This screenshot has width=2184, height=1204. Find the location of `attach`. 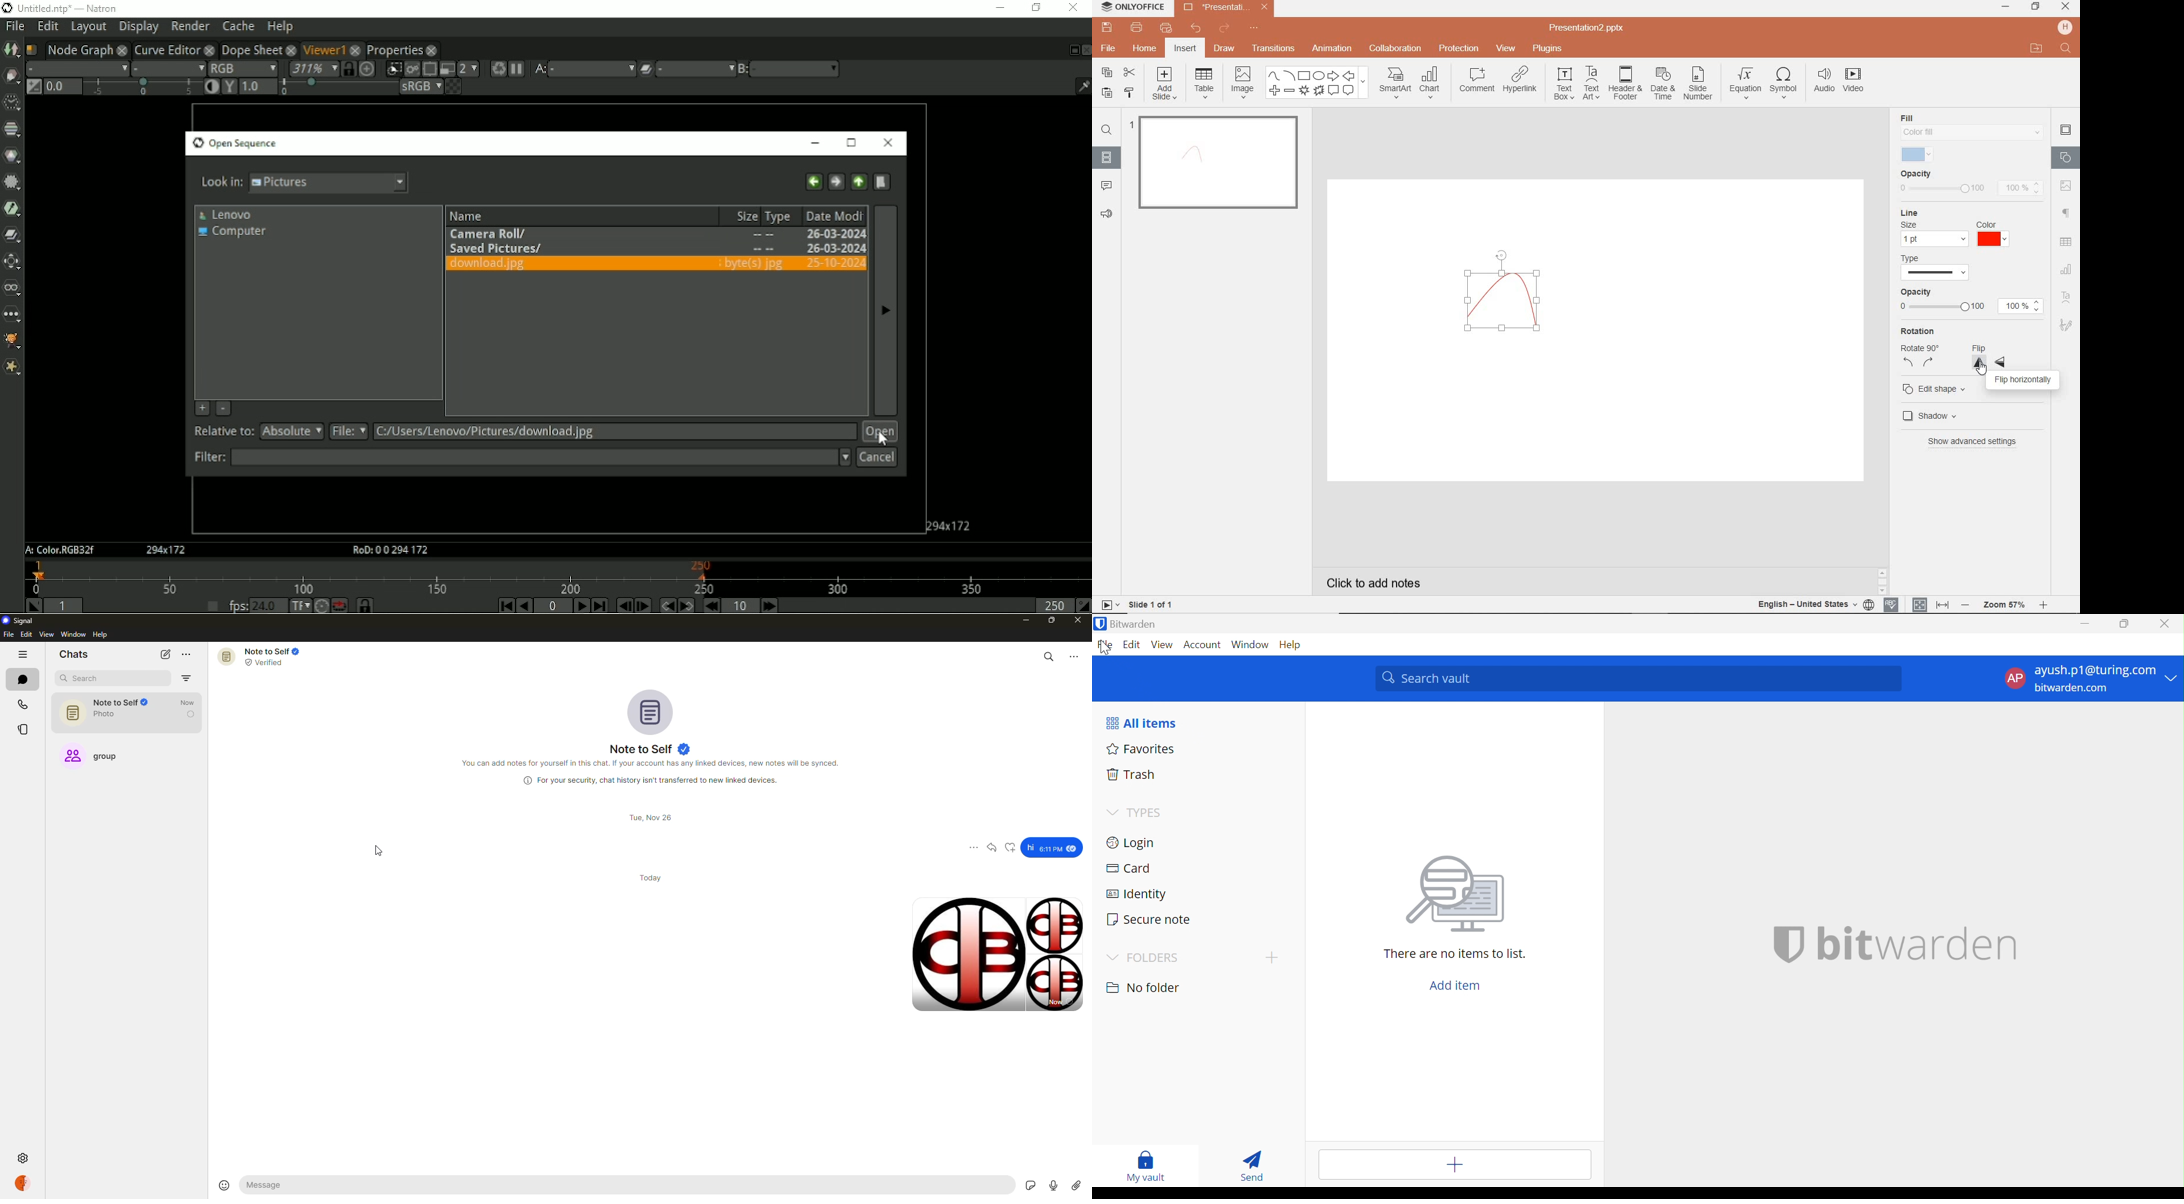

attach is located at coordinates (1076, 1186).